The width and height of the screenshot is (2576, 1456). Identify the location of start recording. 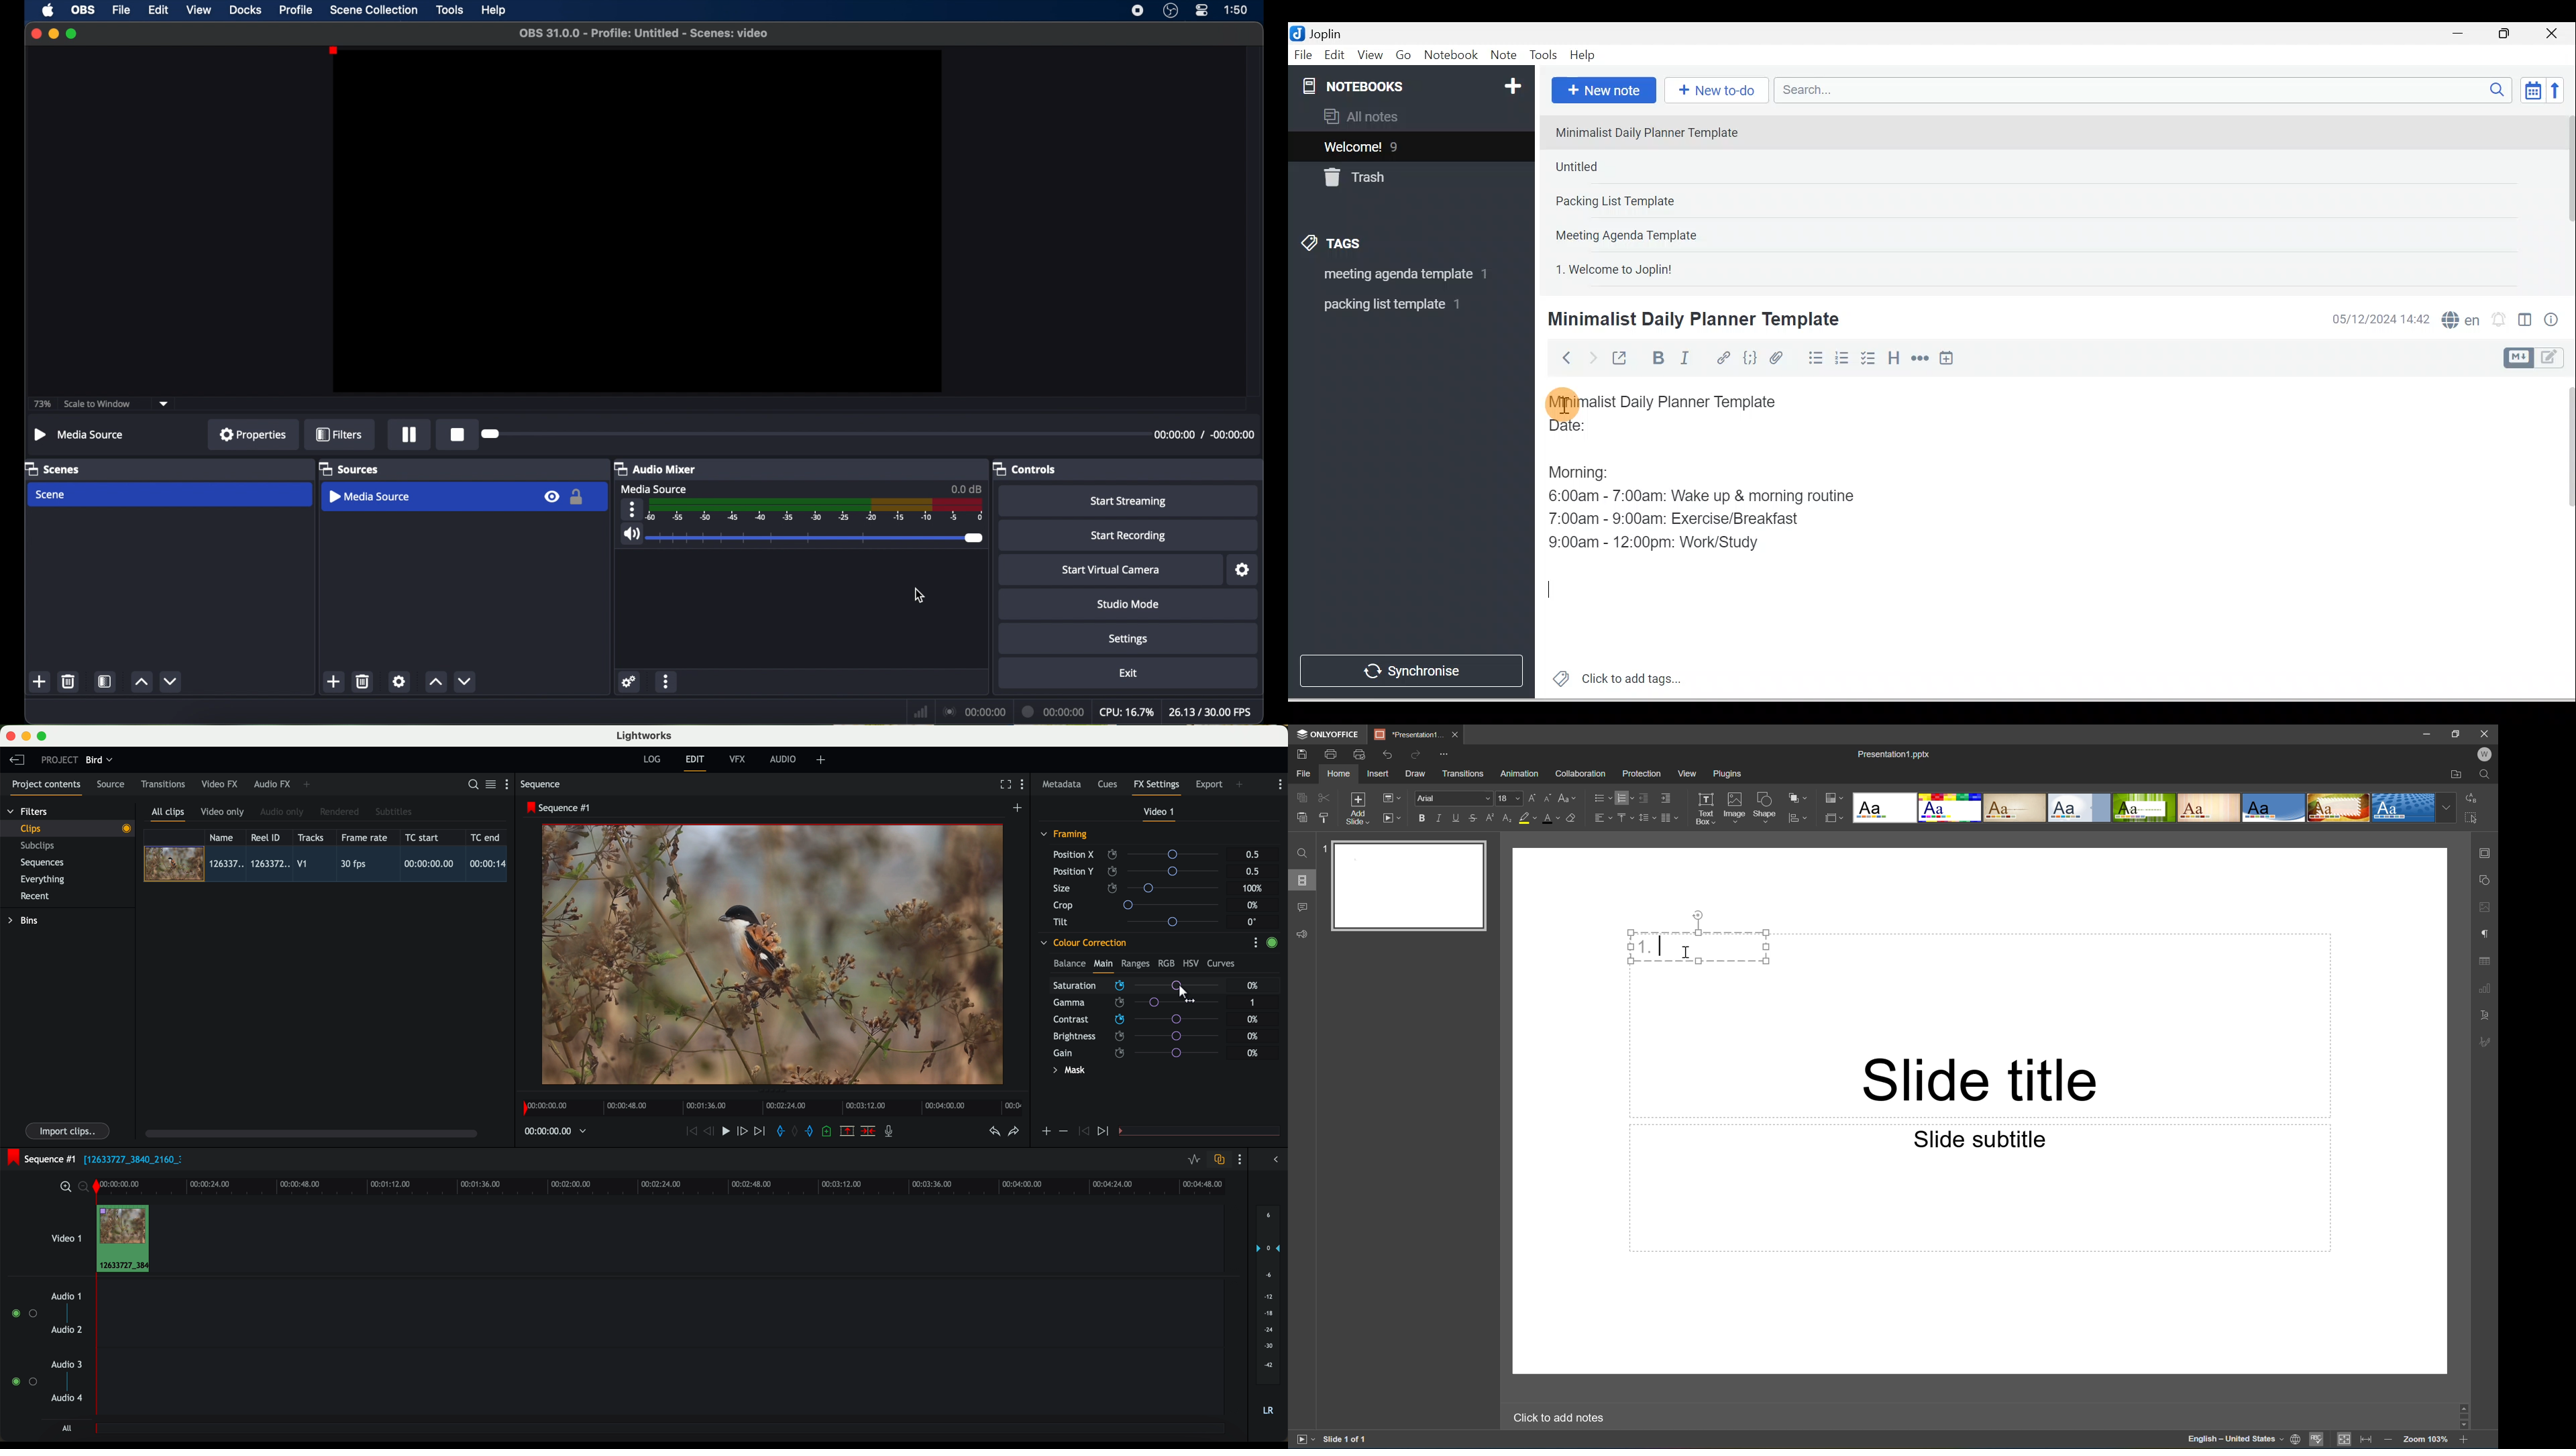
(1130, 535).